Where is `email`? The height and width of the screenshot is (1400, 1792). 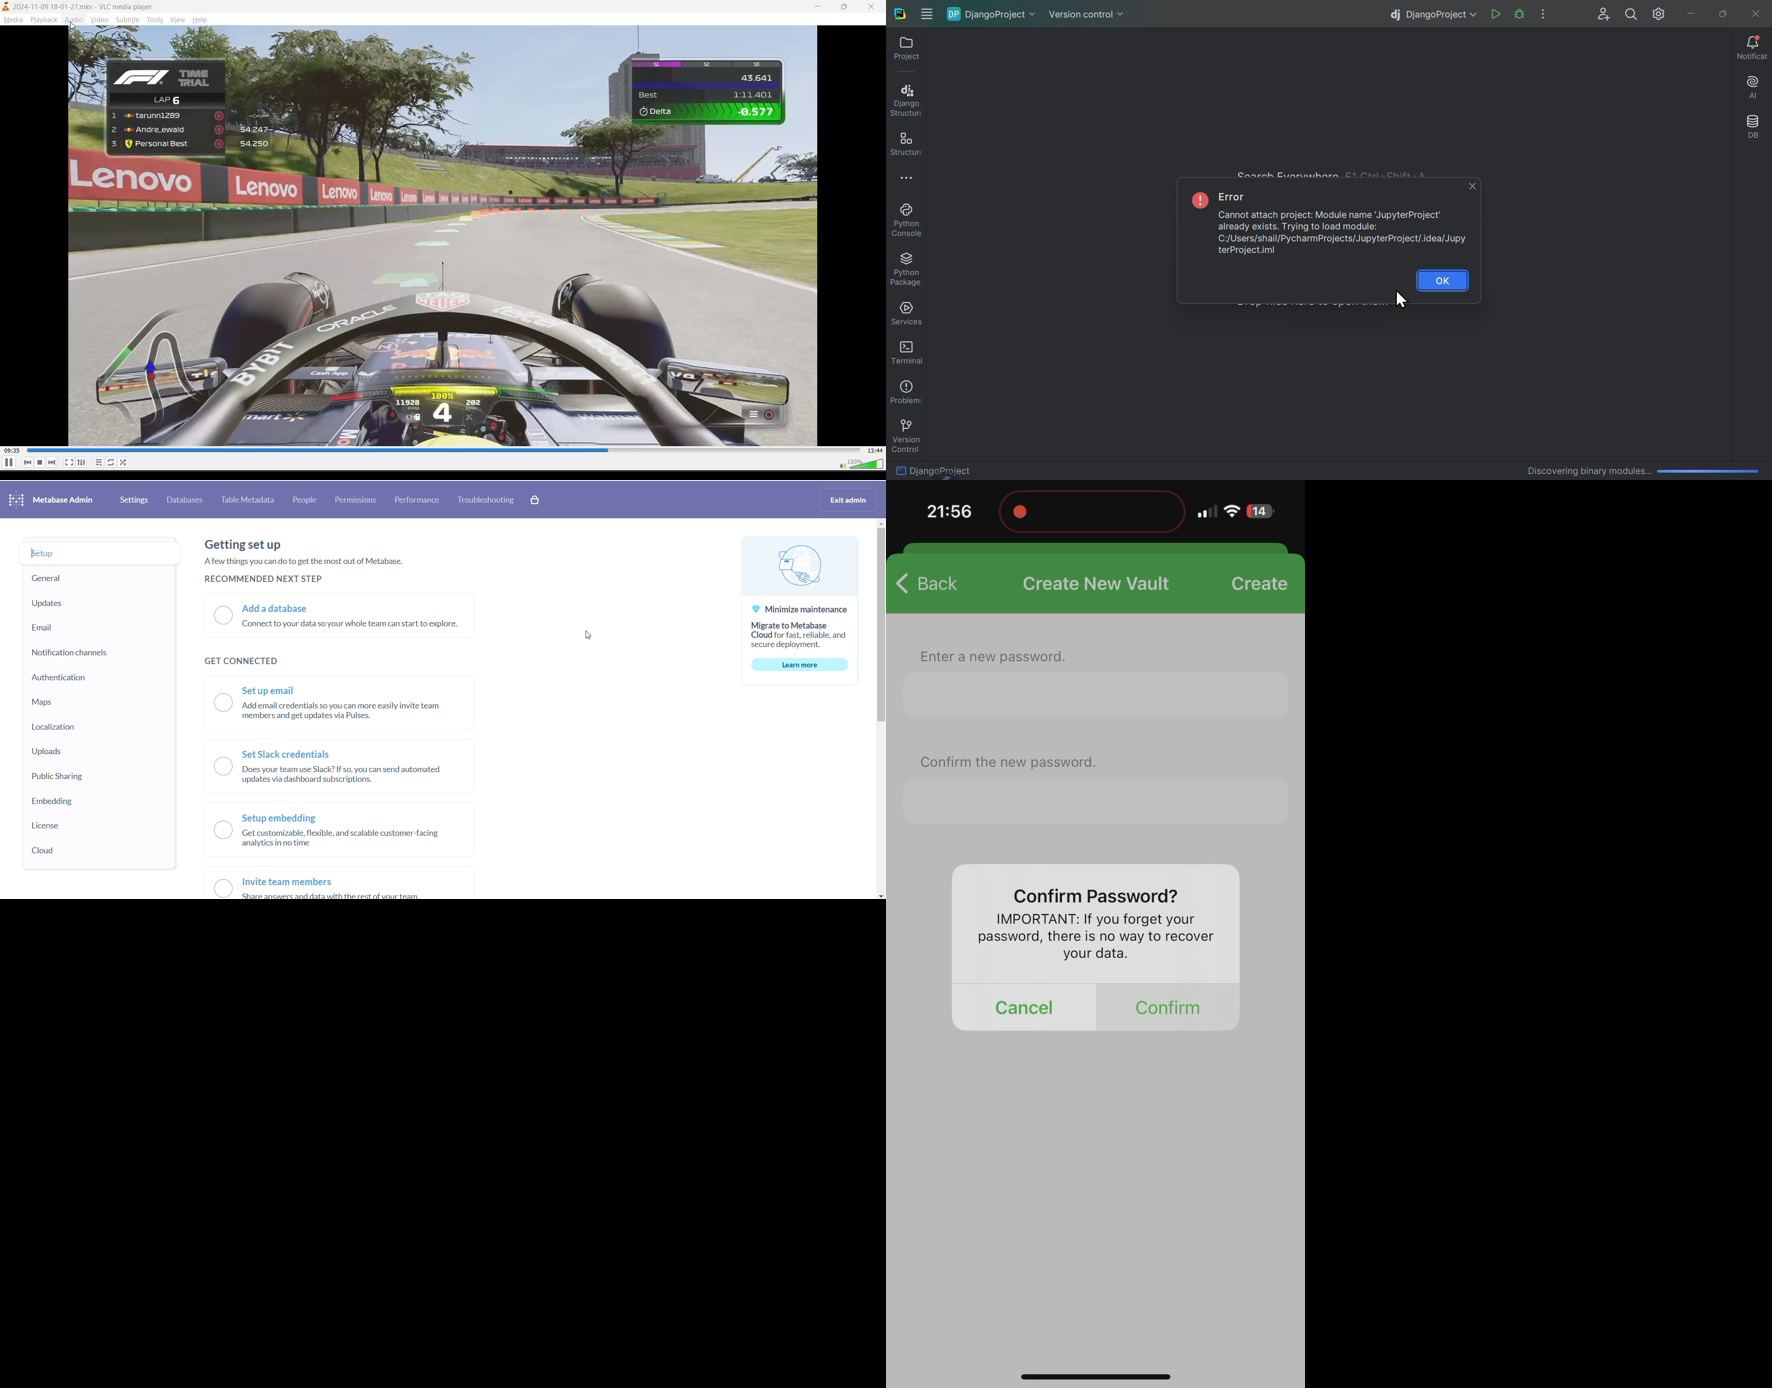
email is located at coordinates (47, 627).